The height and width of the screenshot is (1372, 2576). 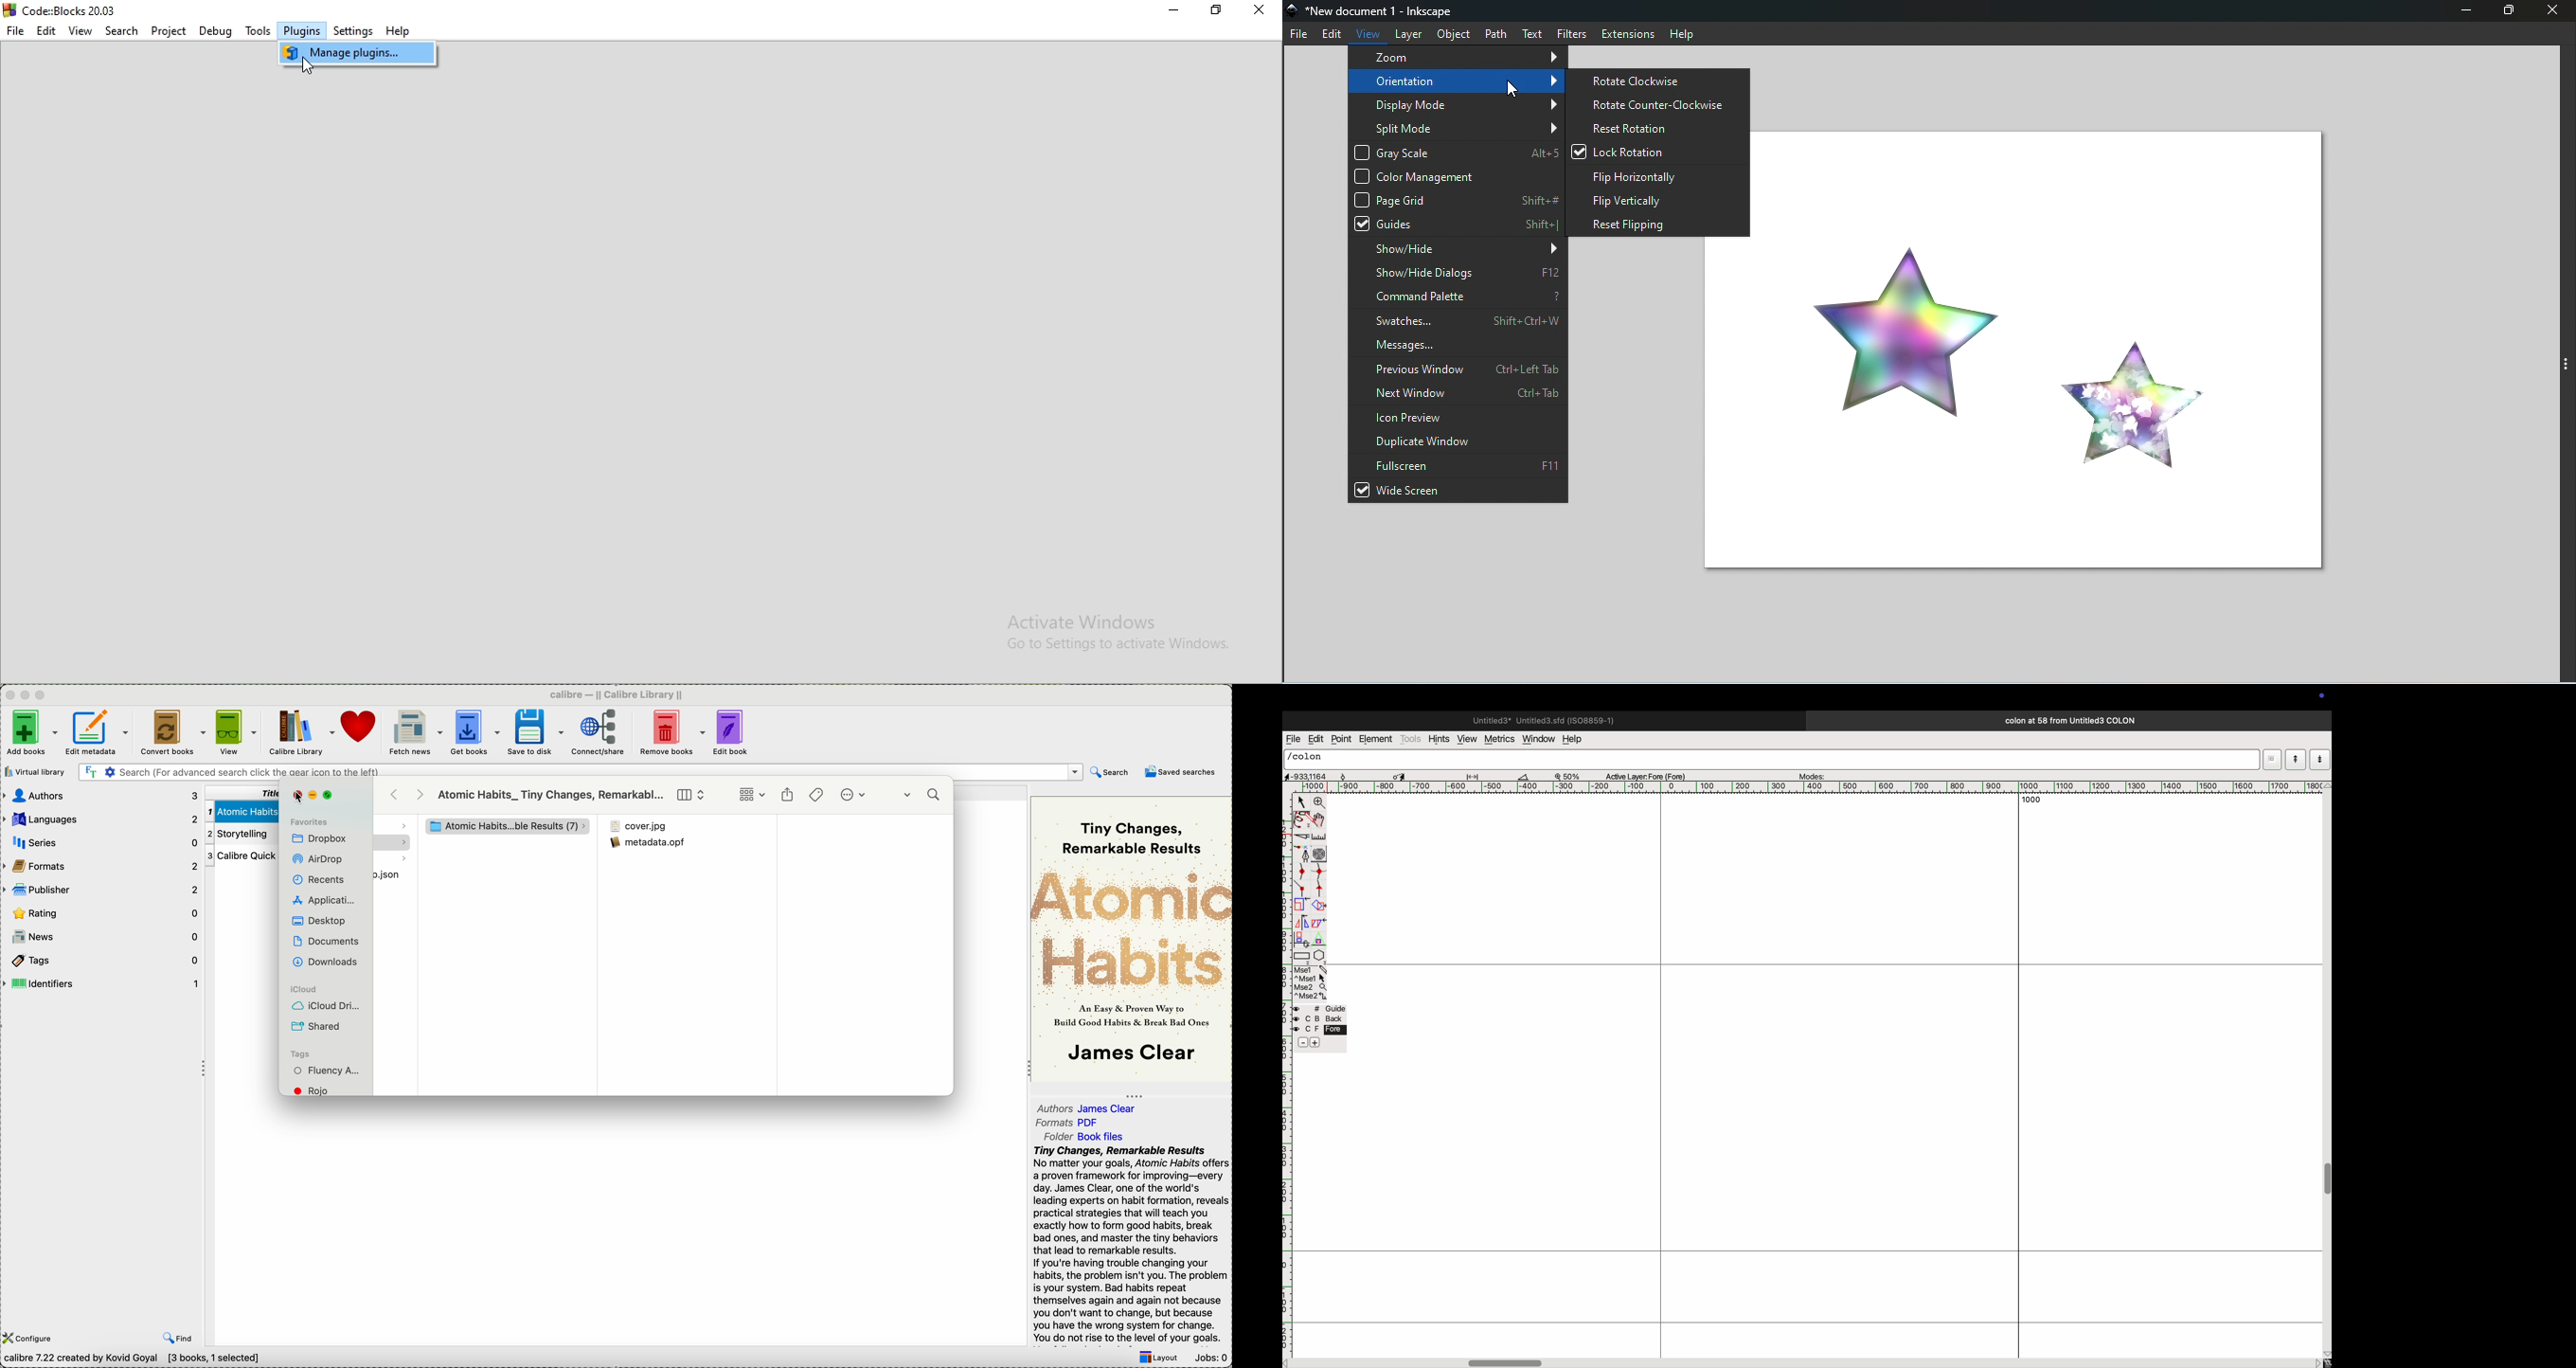 I want to click on File, so click(x=1299, y=34).